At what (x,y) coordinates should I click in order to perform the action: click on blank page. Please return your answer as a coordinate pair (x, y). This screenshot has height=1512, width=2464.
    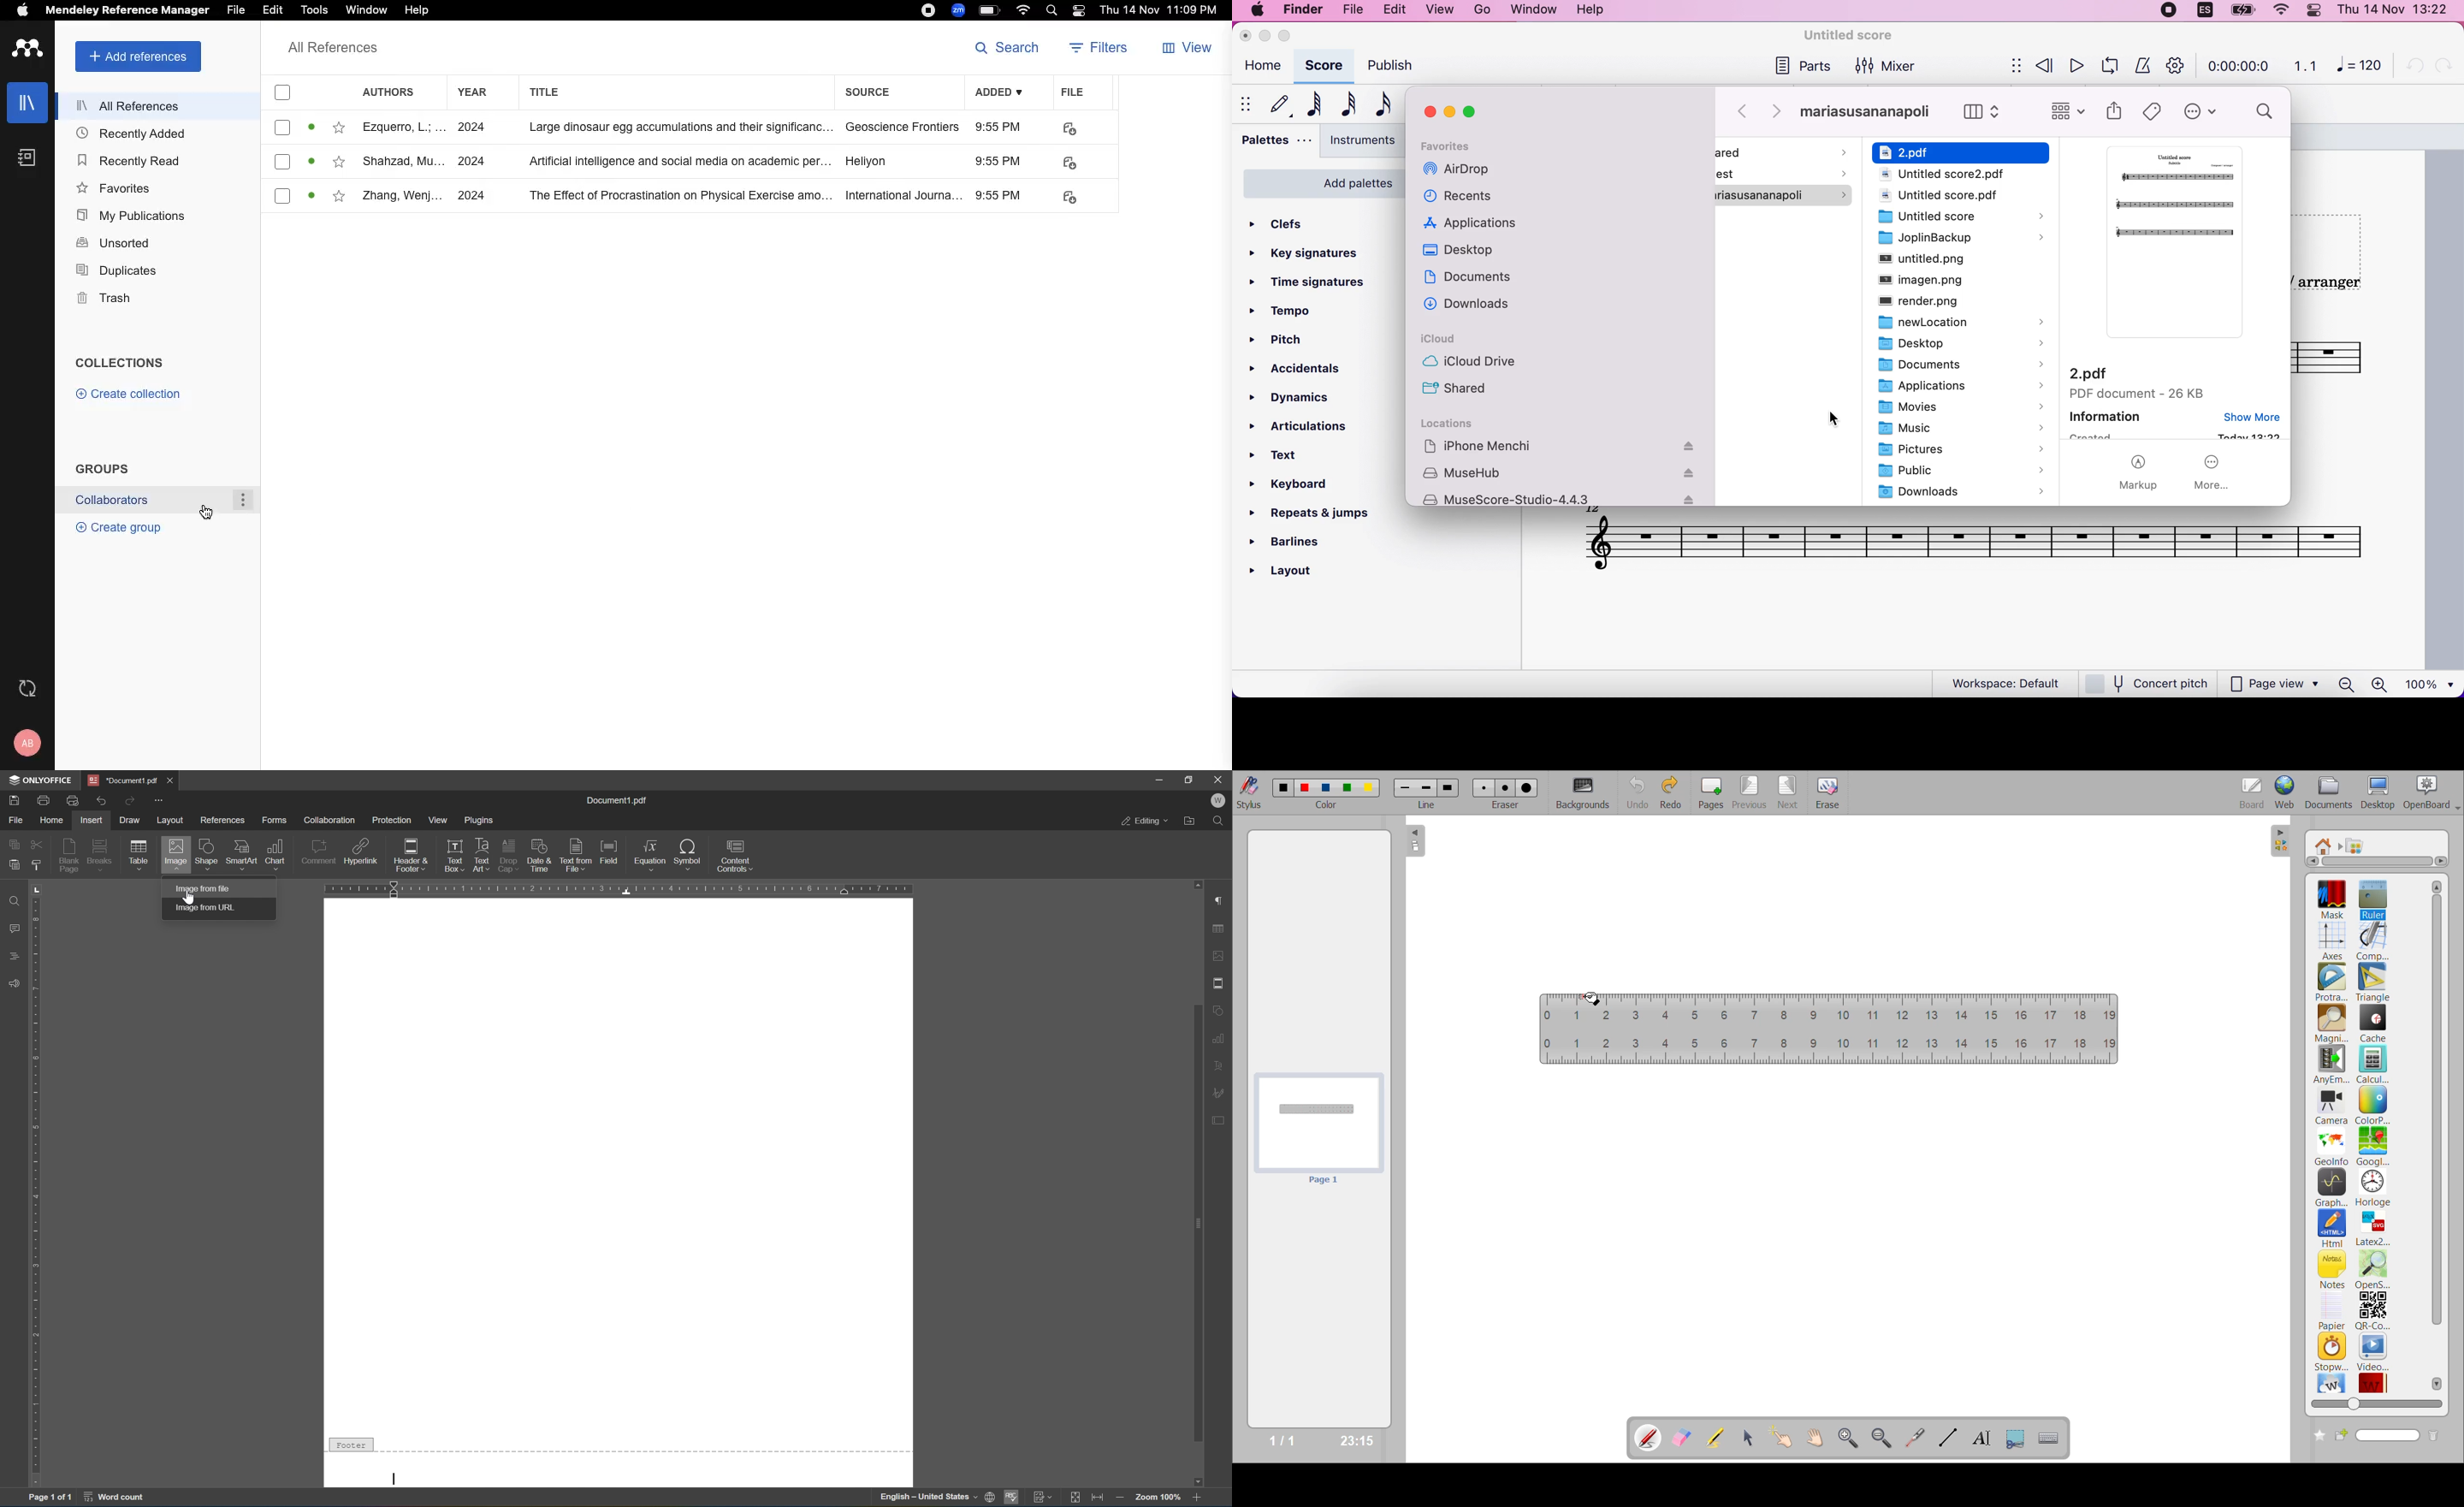
    Looking at the image, I should click on (69, 855).